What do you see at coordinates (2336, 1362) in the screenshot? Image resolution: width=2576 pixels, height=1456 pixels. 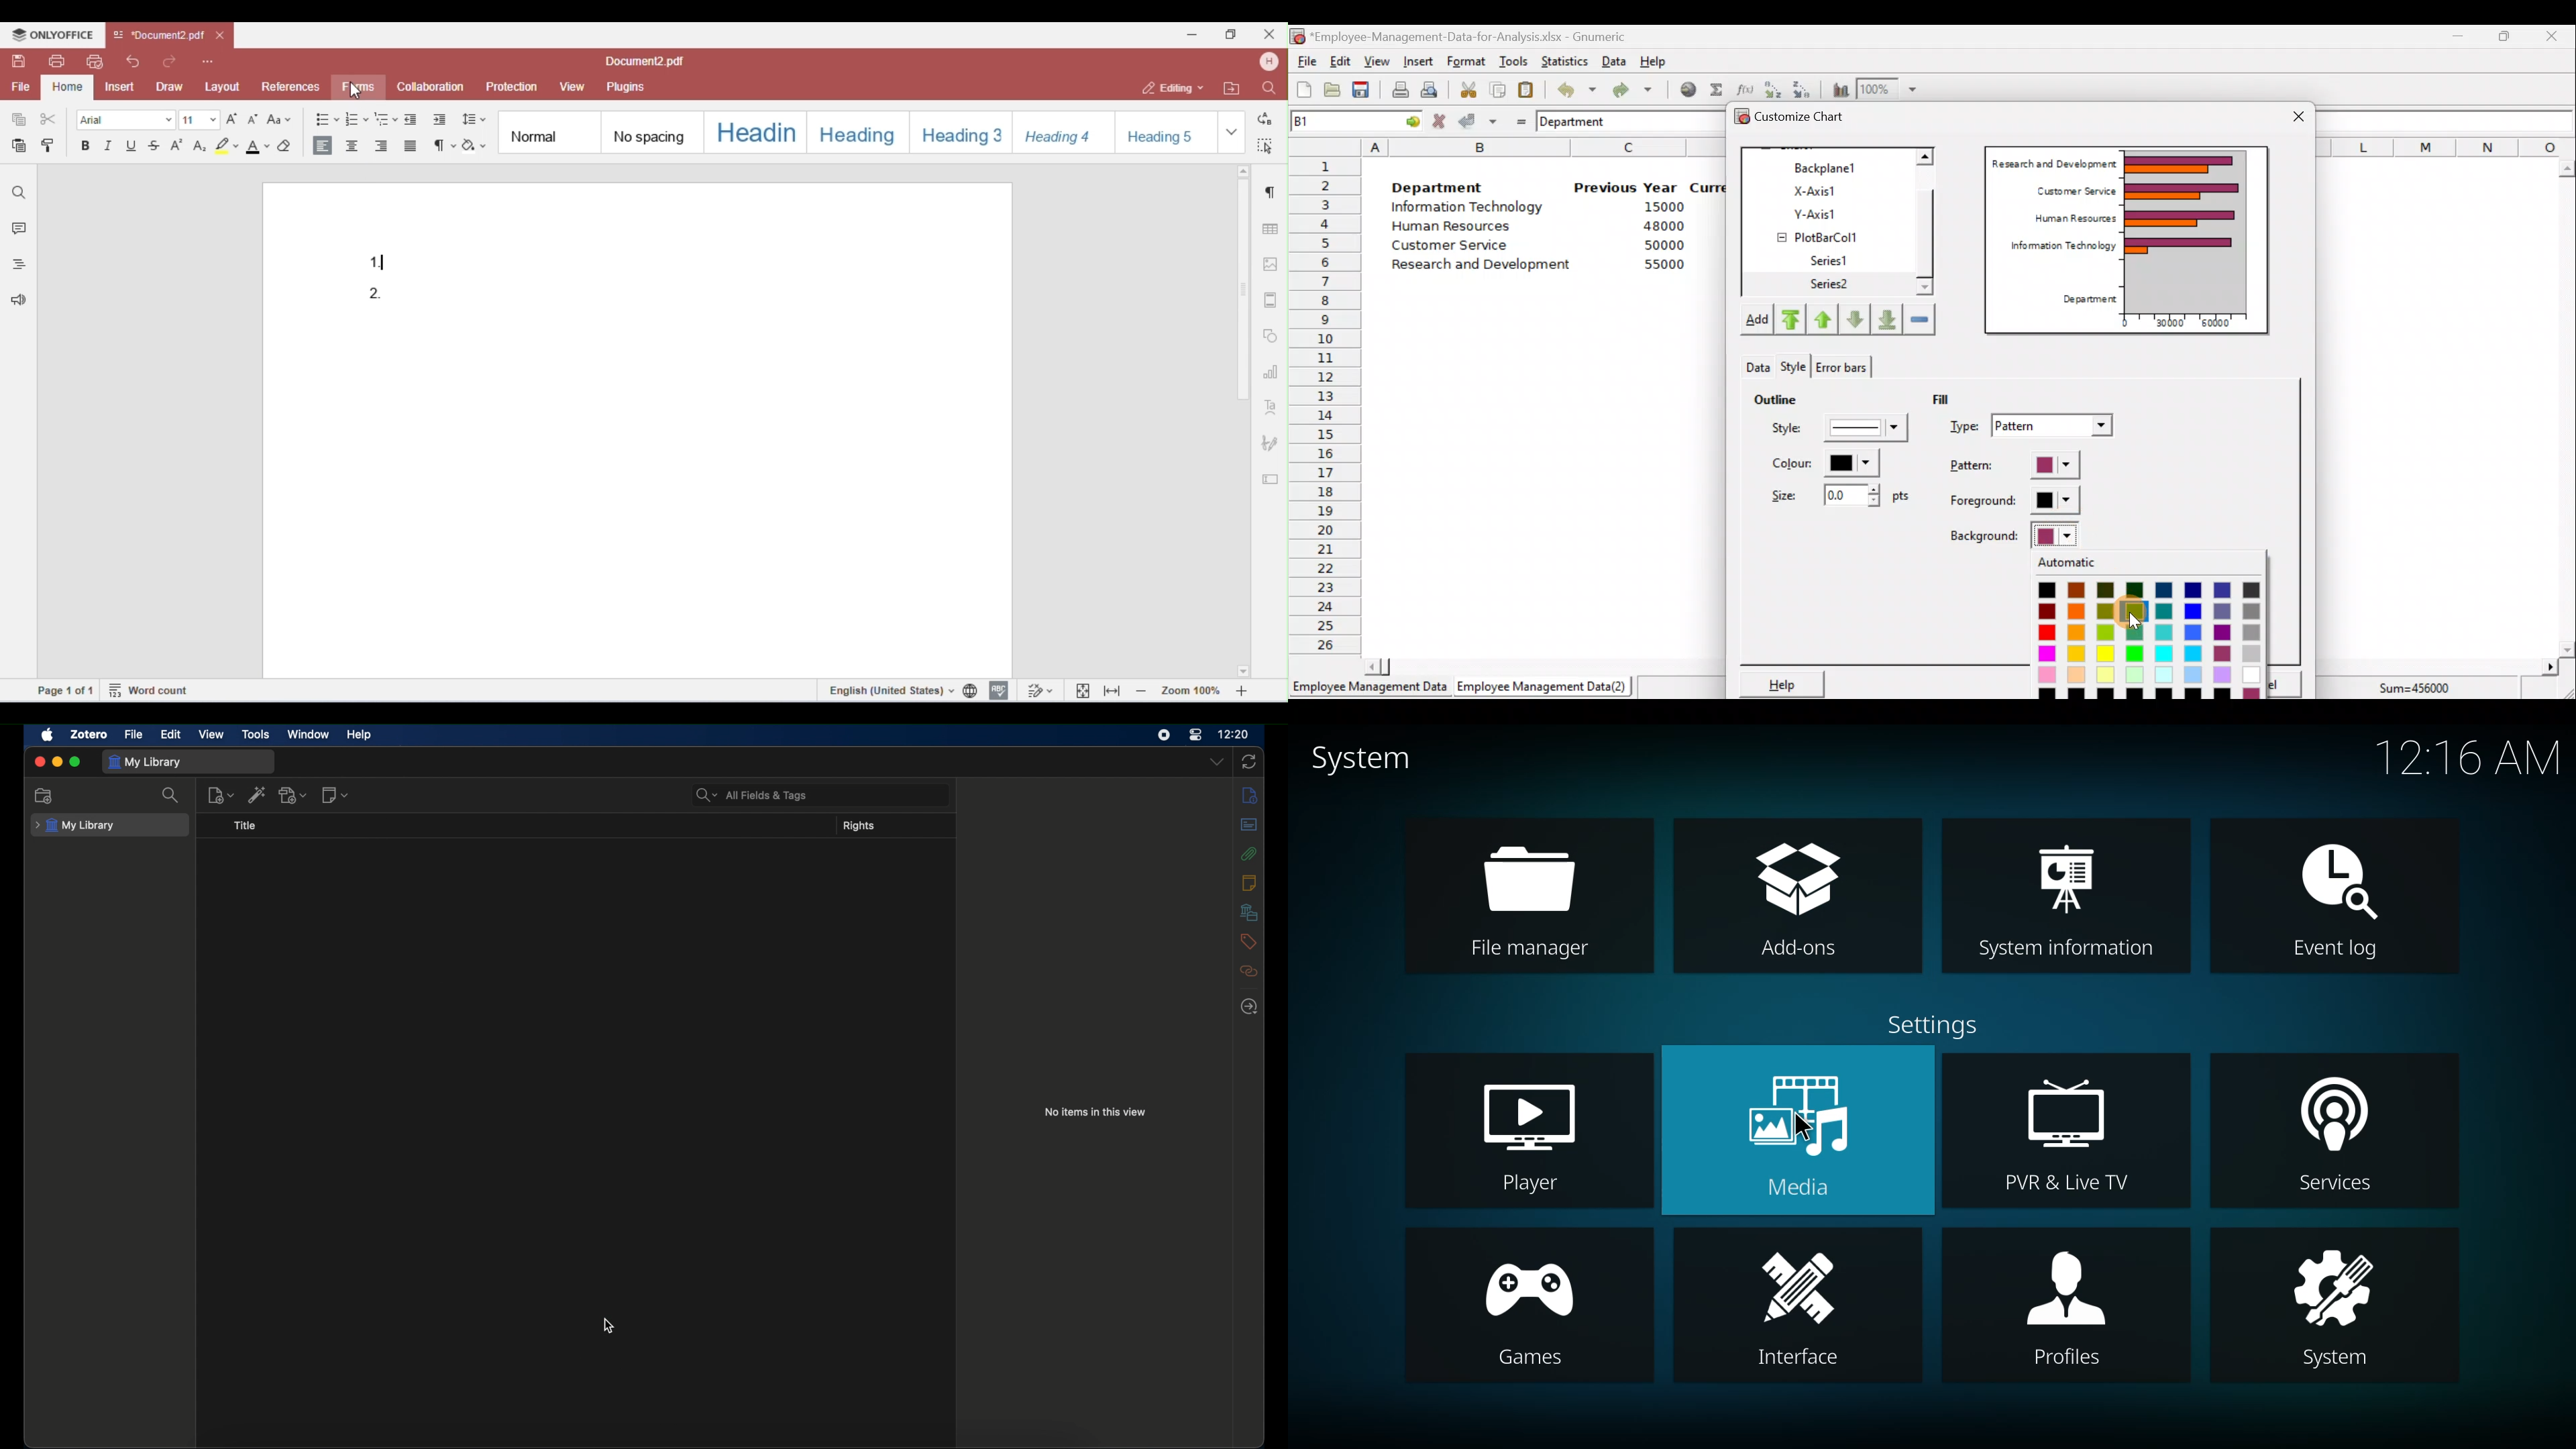 I see `System` at bounding box center [2336, 1362].